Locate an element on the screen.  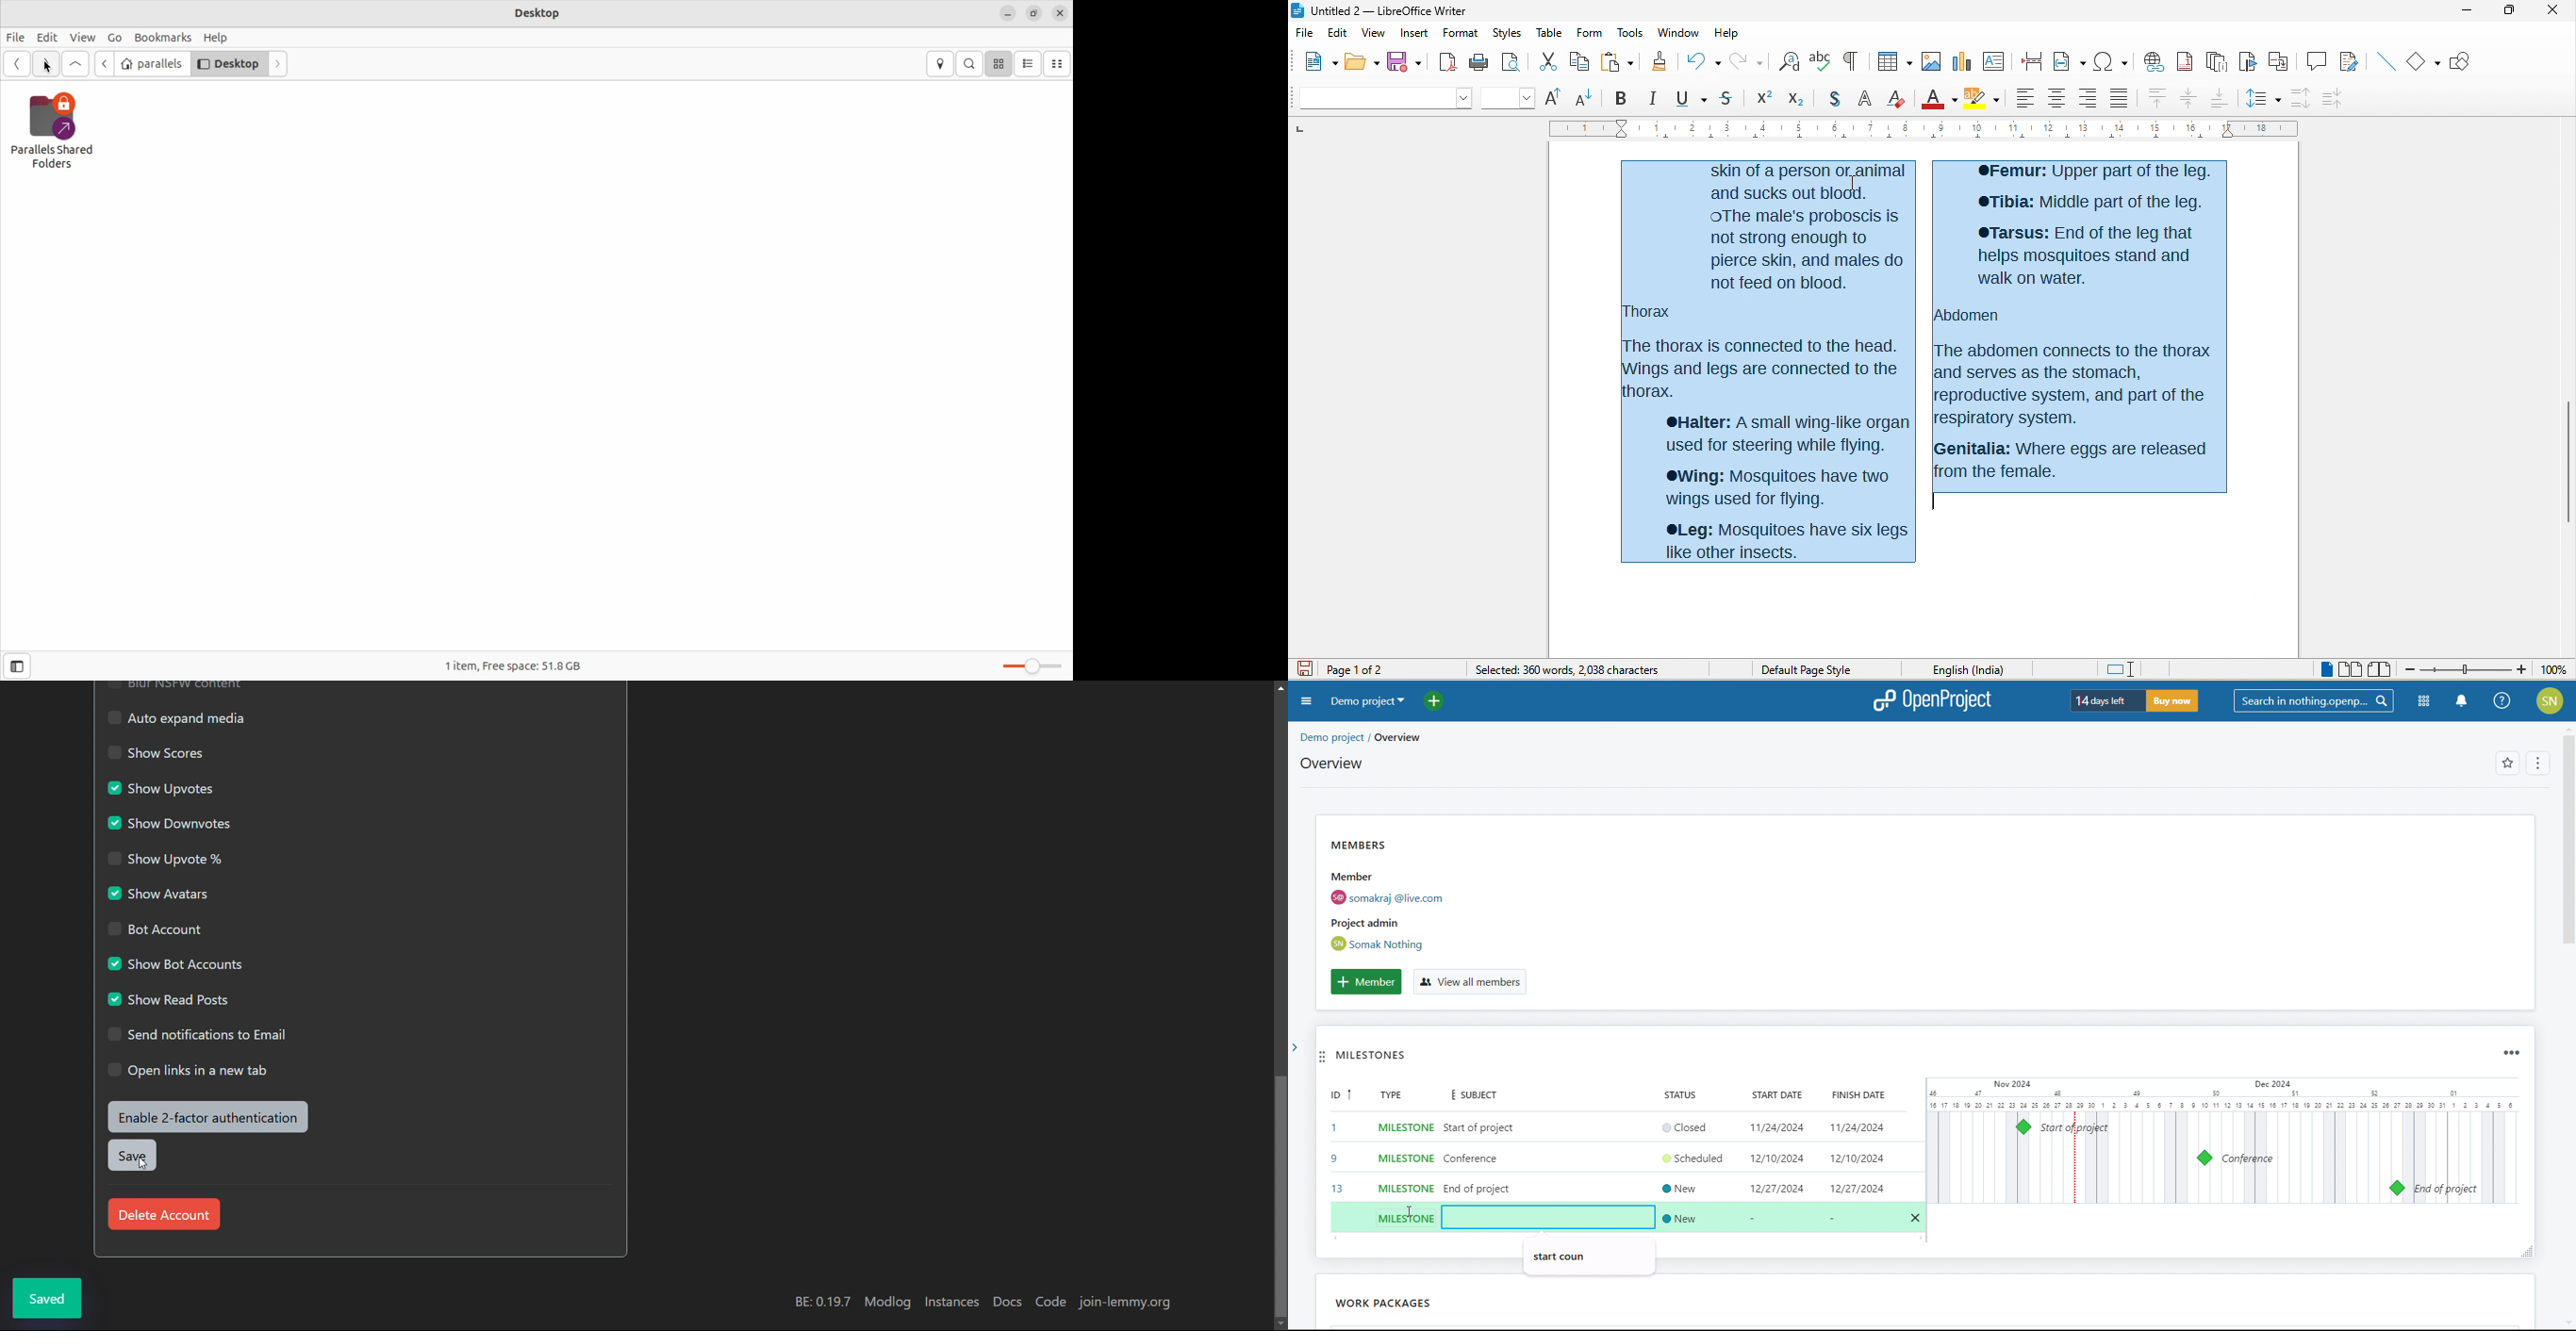
subscript is located at coordinates (1795, 99).